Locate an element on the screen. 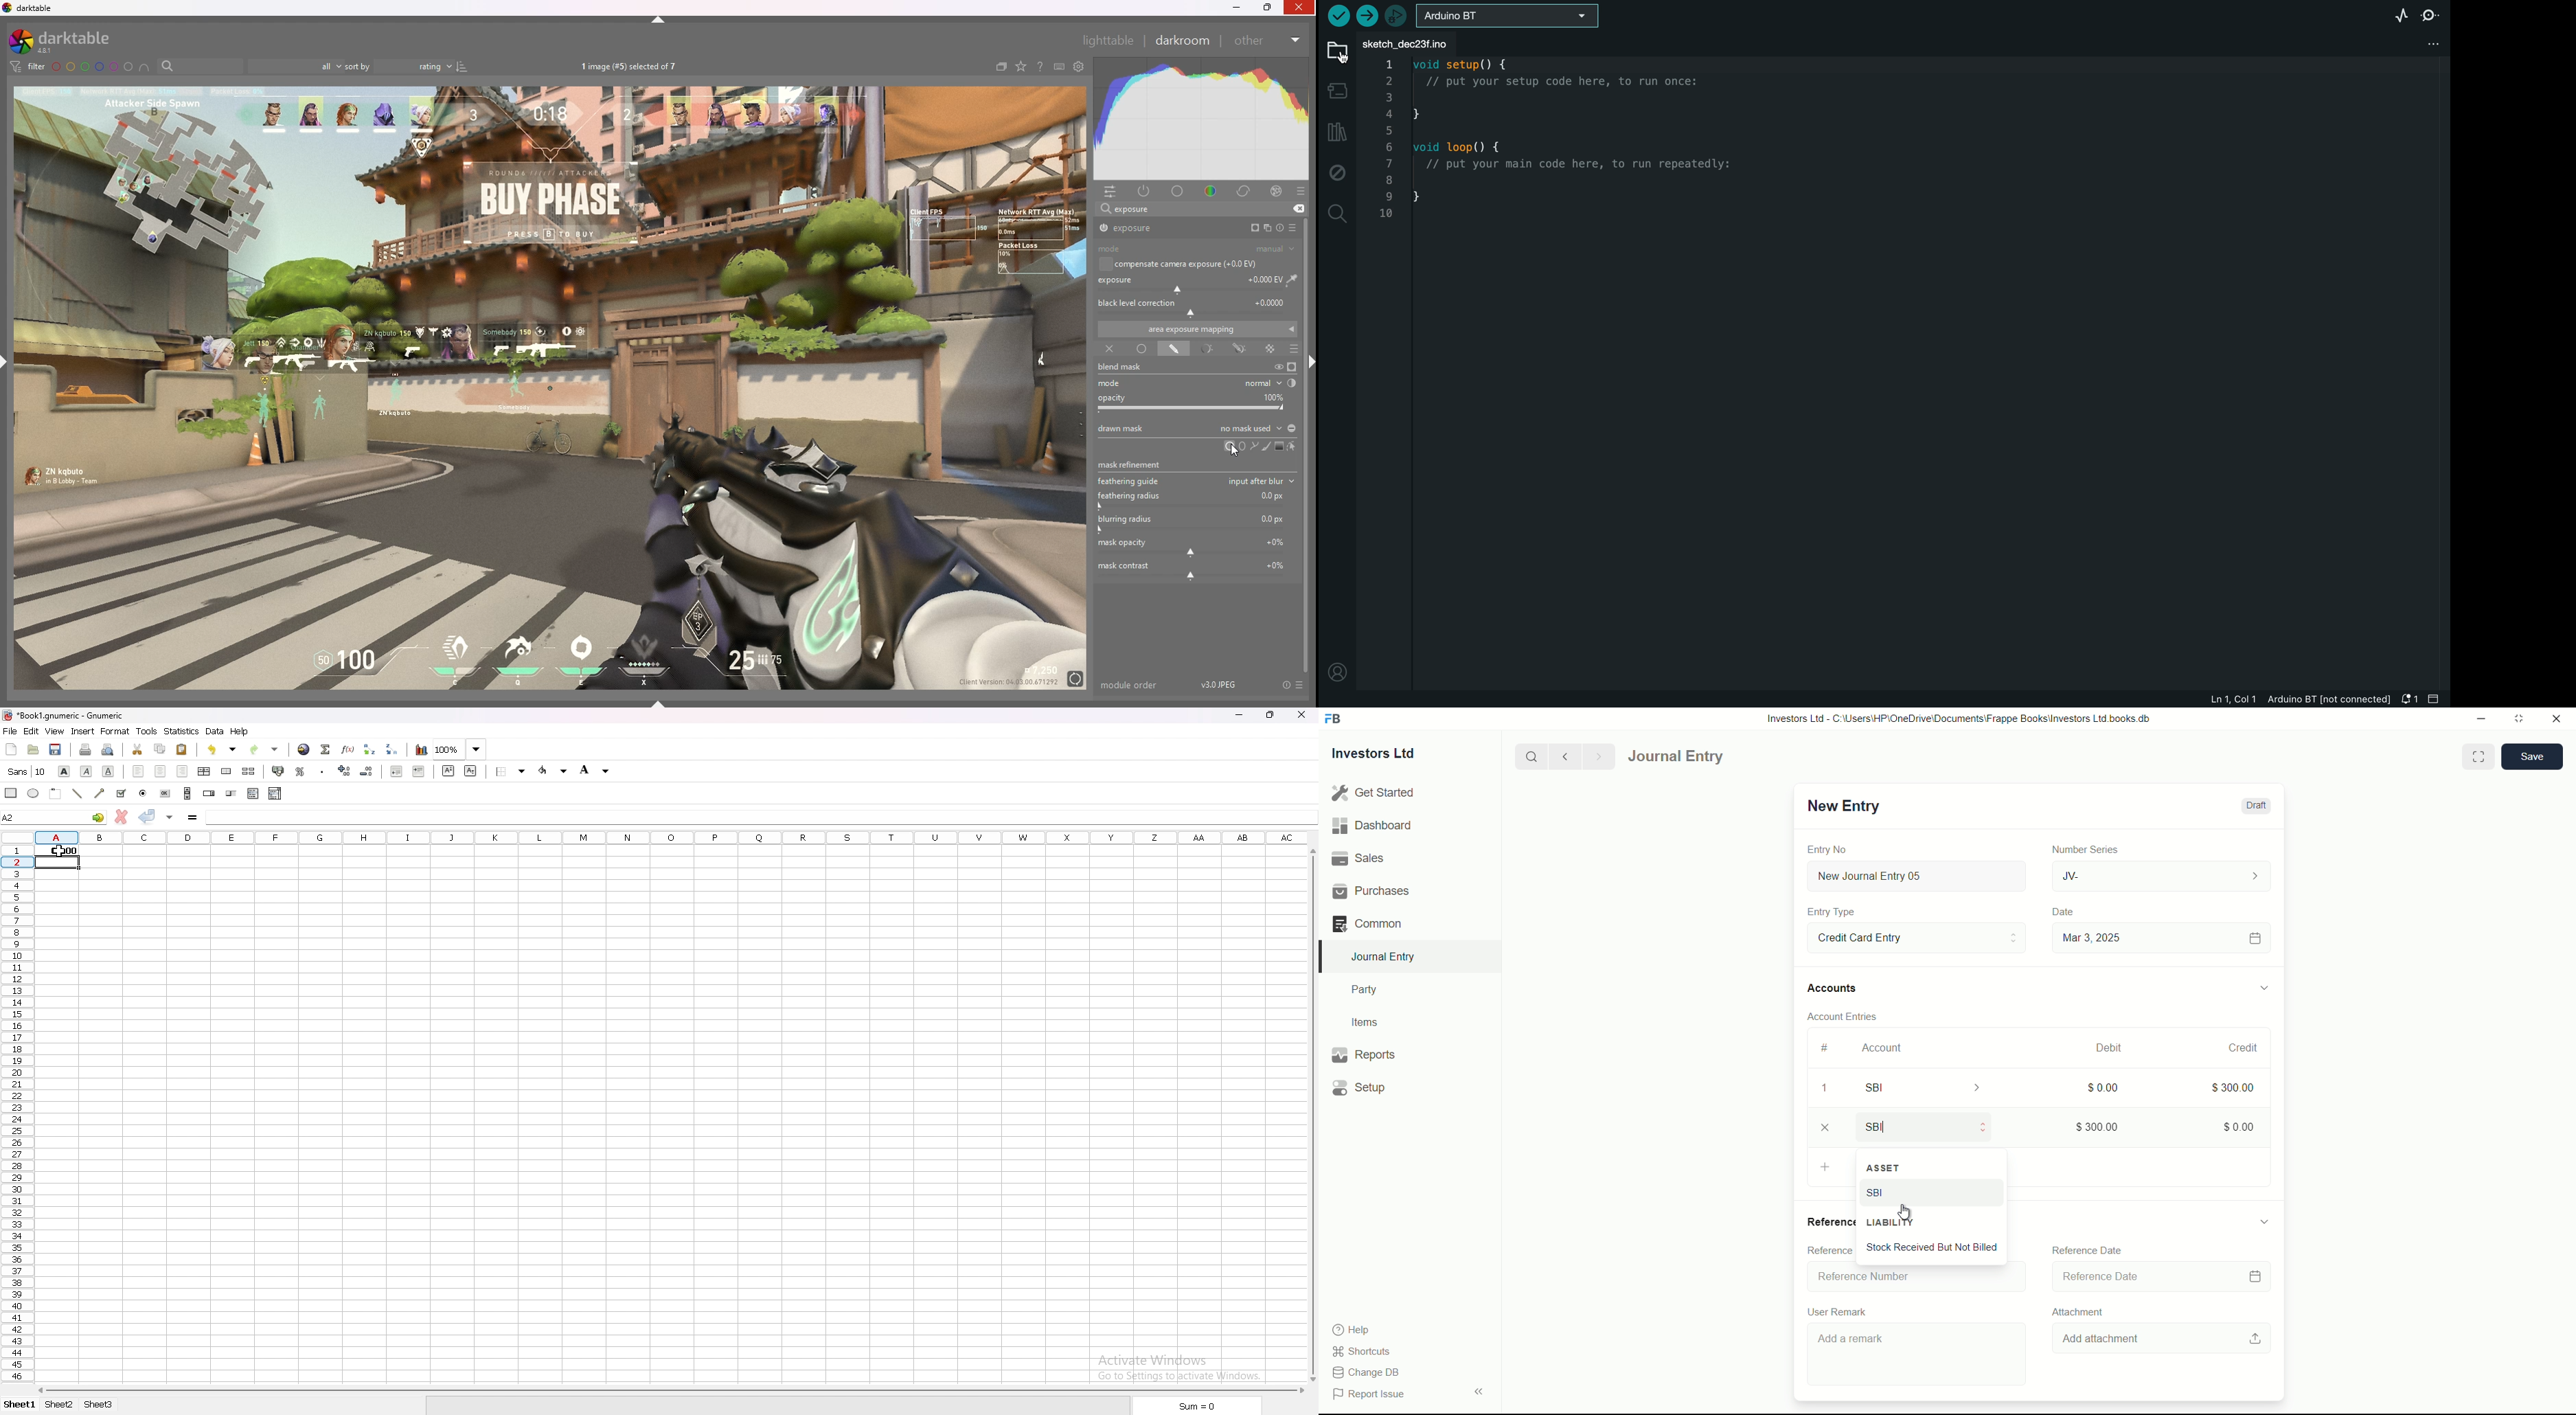 Image resolution: width=2576 pixels, height=1428 pixels. color labels is located at coordinates (93, 67).